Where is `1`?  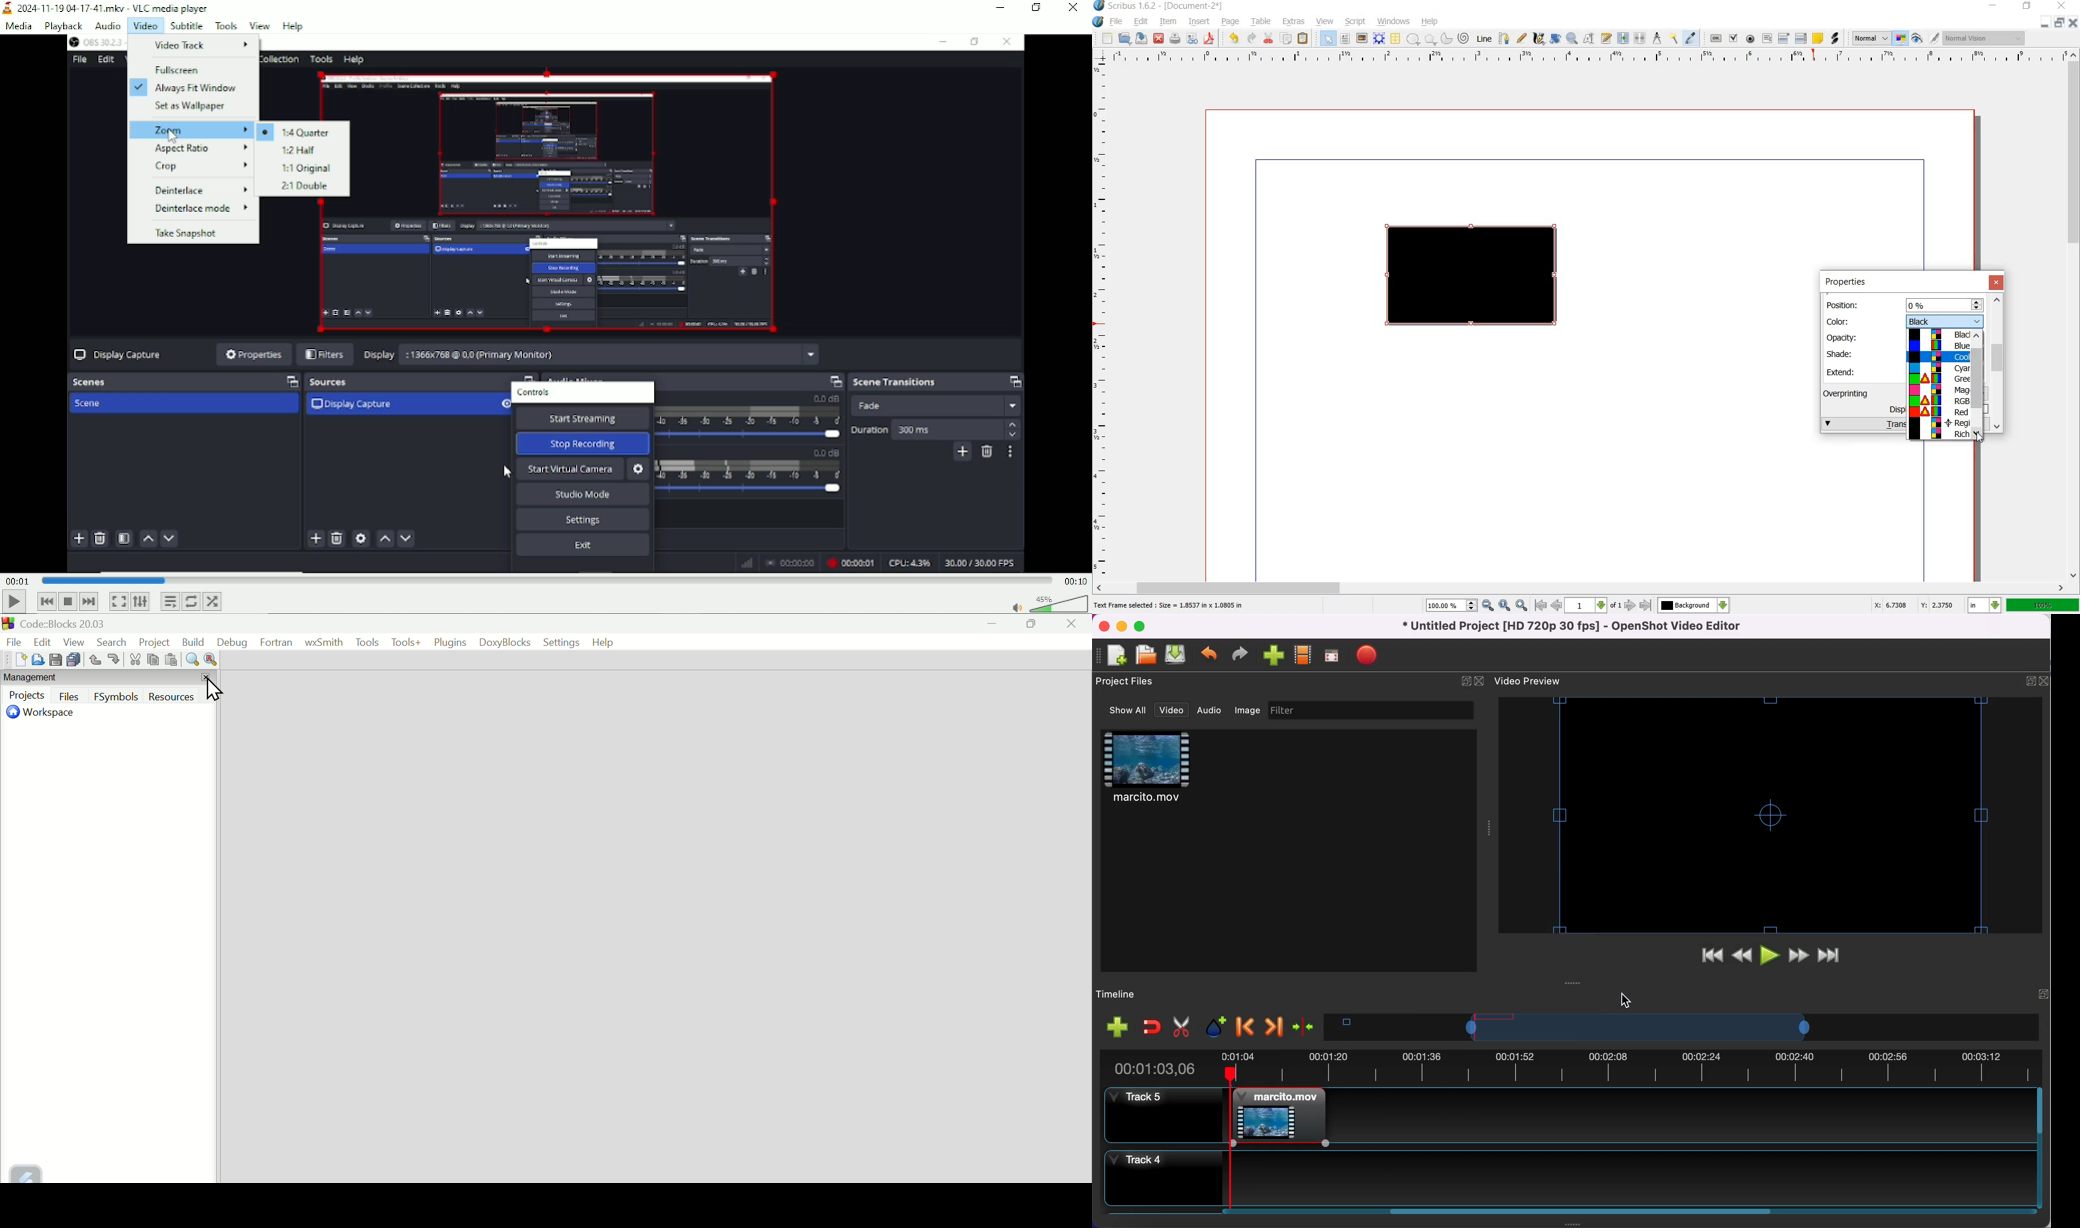 1 is located at coordinates (1585, 606).